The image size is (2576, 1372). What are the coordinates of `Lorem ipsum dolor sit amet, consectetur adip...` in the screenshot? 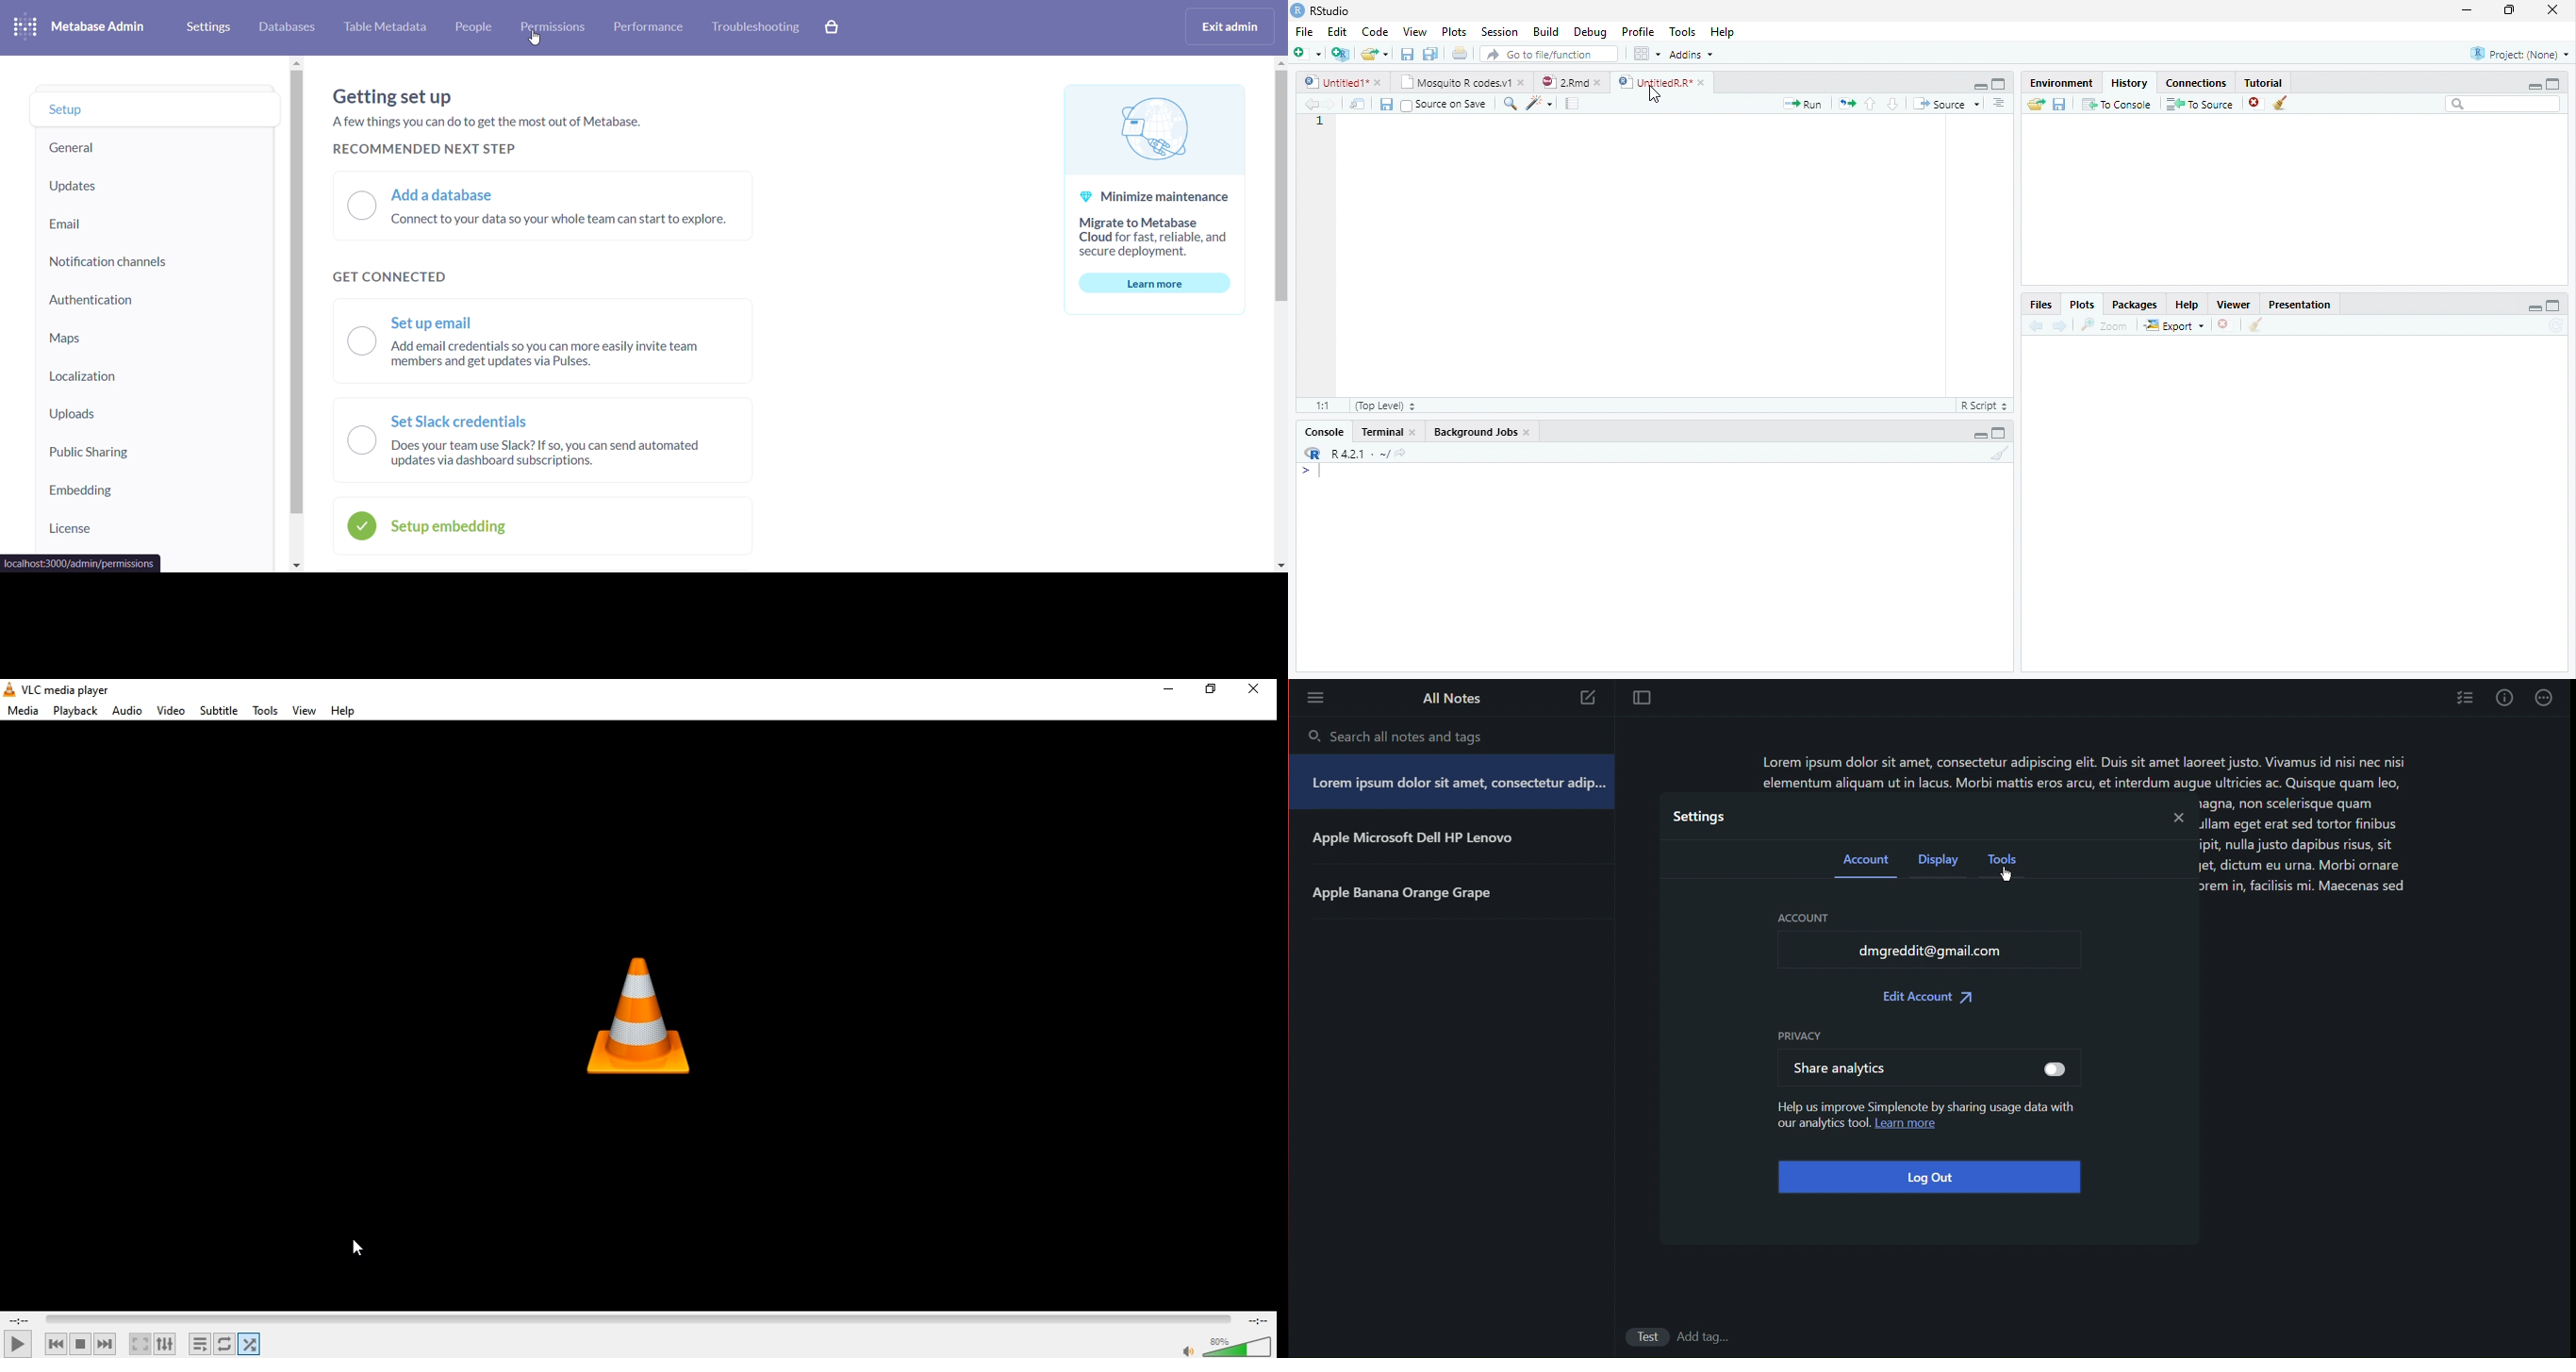 It's located at (1457, 784).